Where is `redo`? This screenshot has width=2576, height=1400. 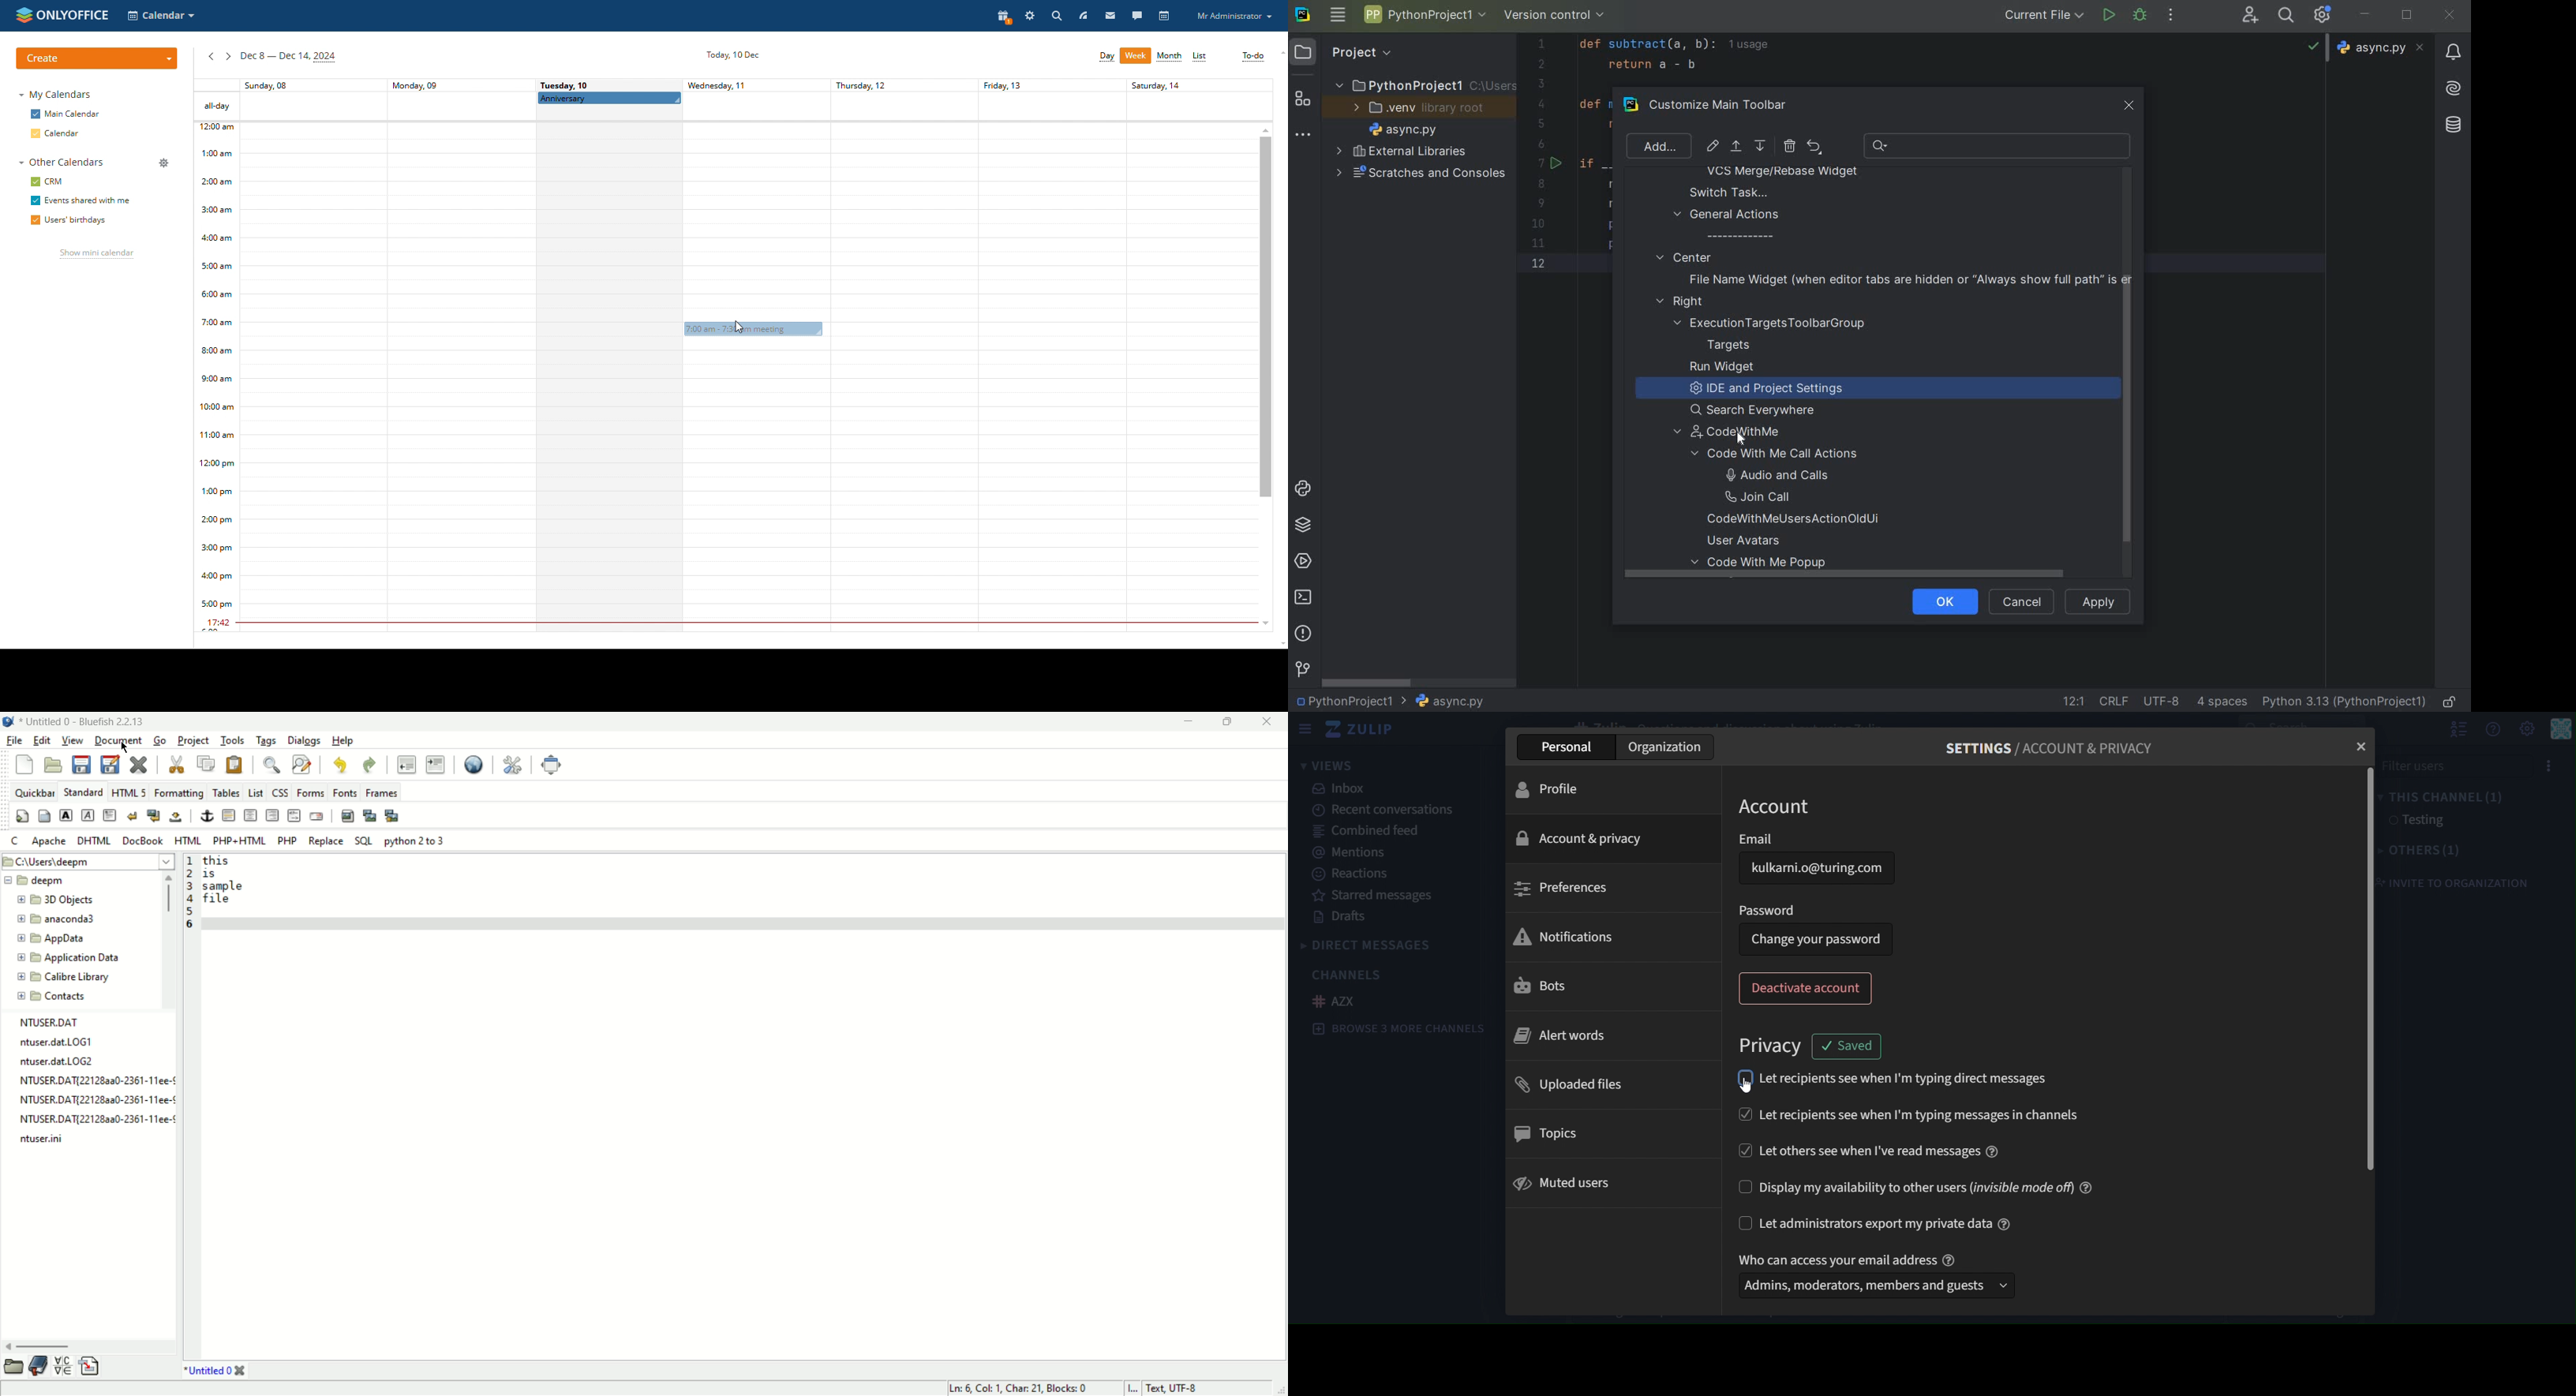
redo is located at coordinates (371, 765).